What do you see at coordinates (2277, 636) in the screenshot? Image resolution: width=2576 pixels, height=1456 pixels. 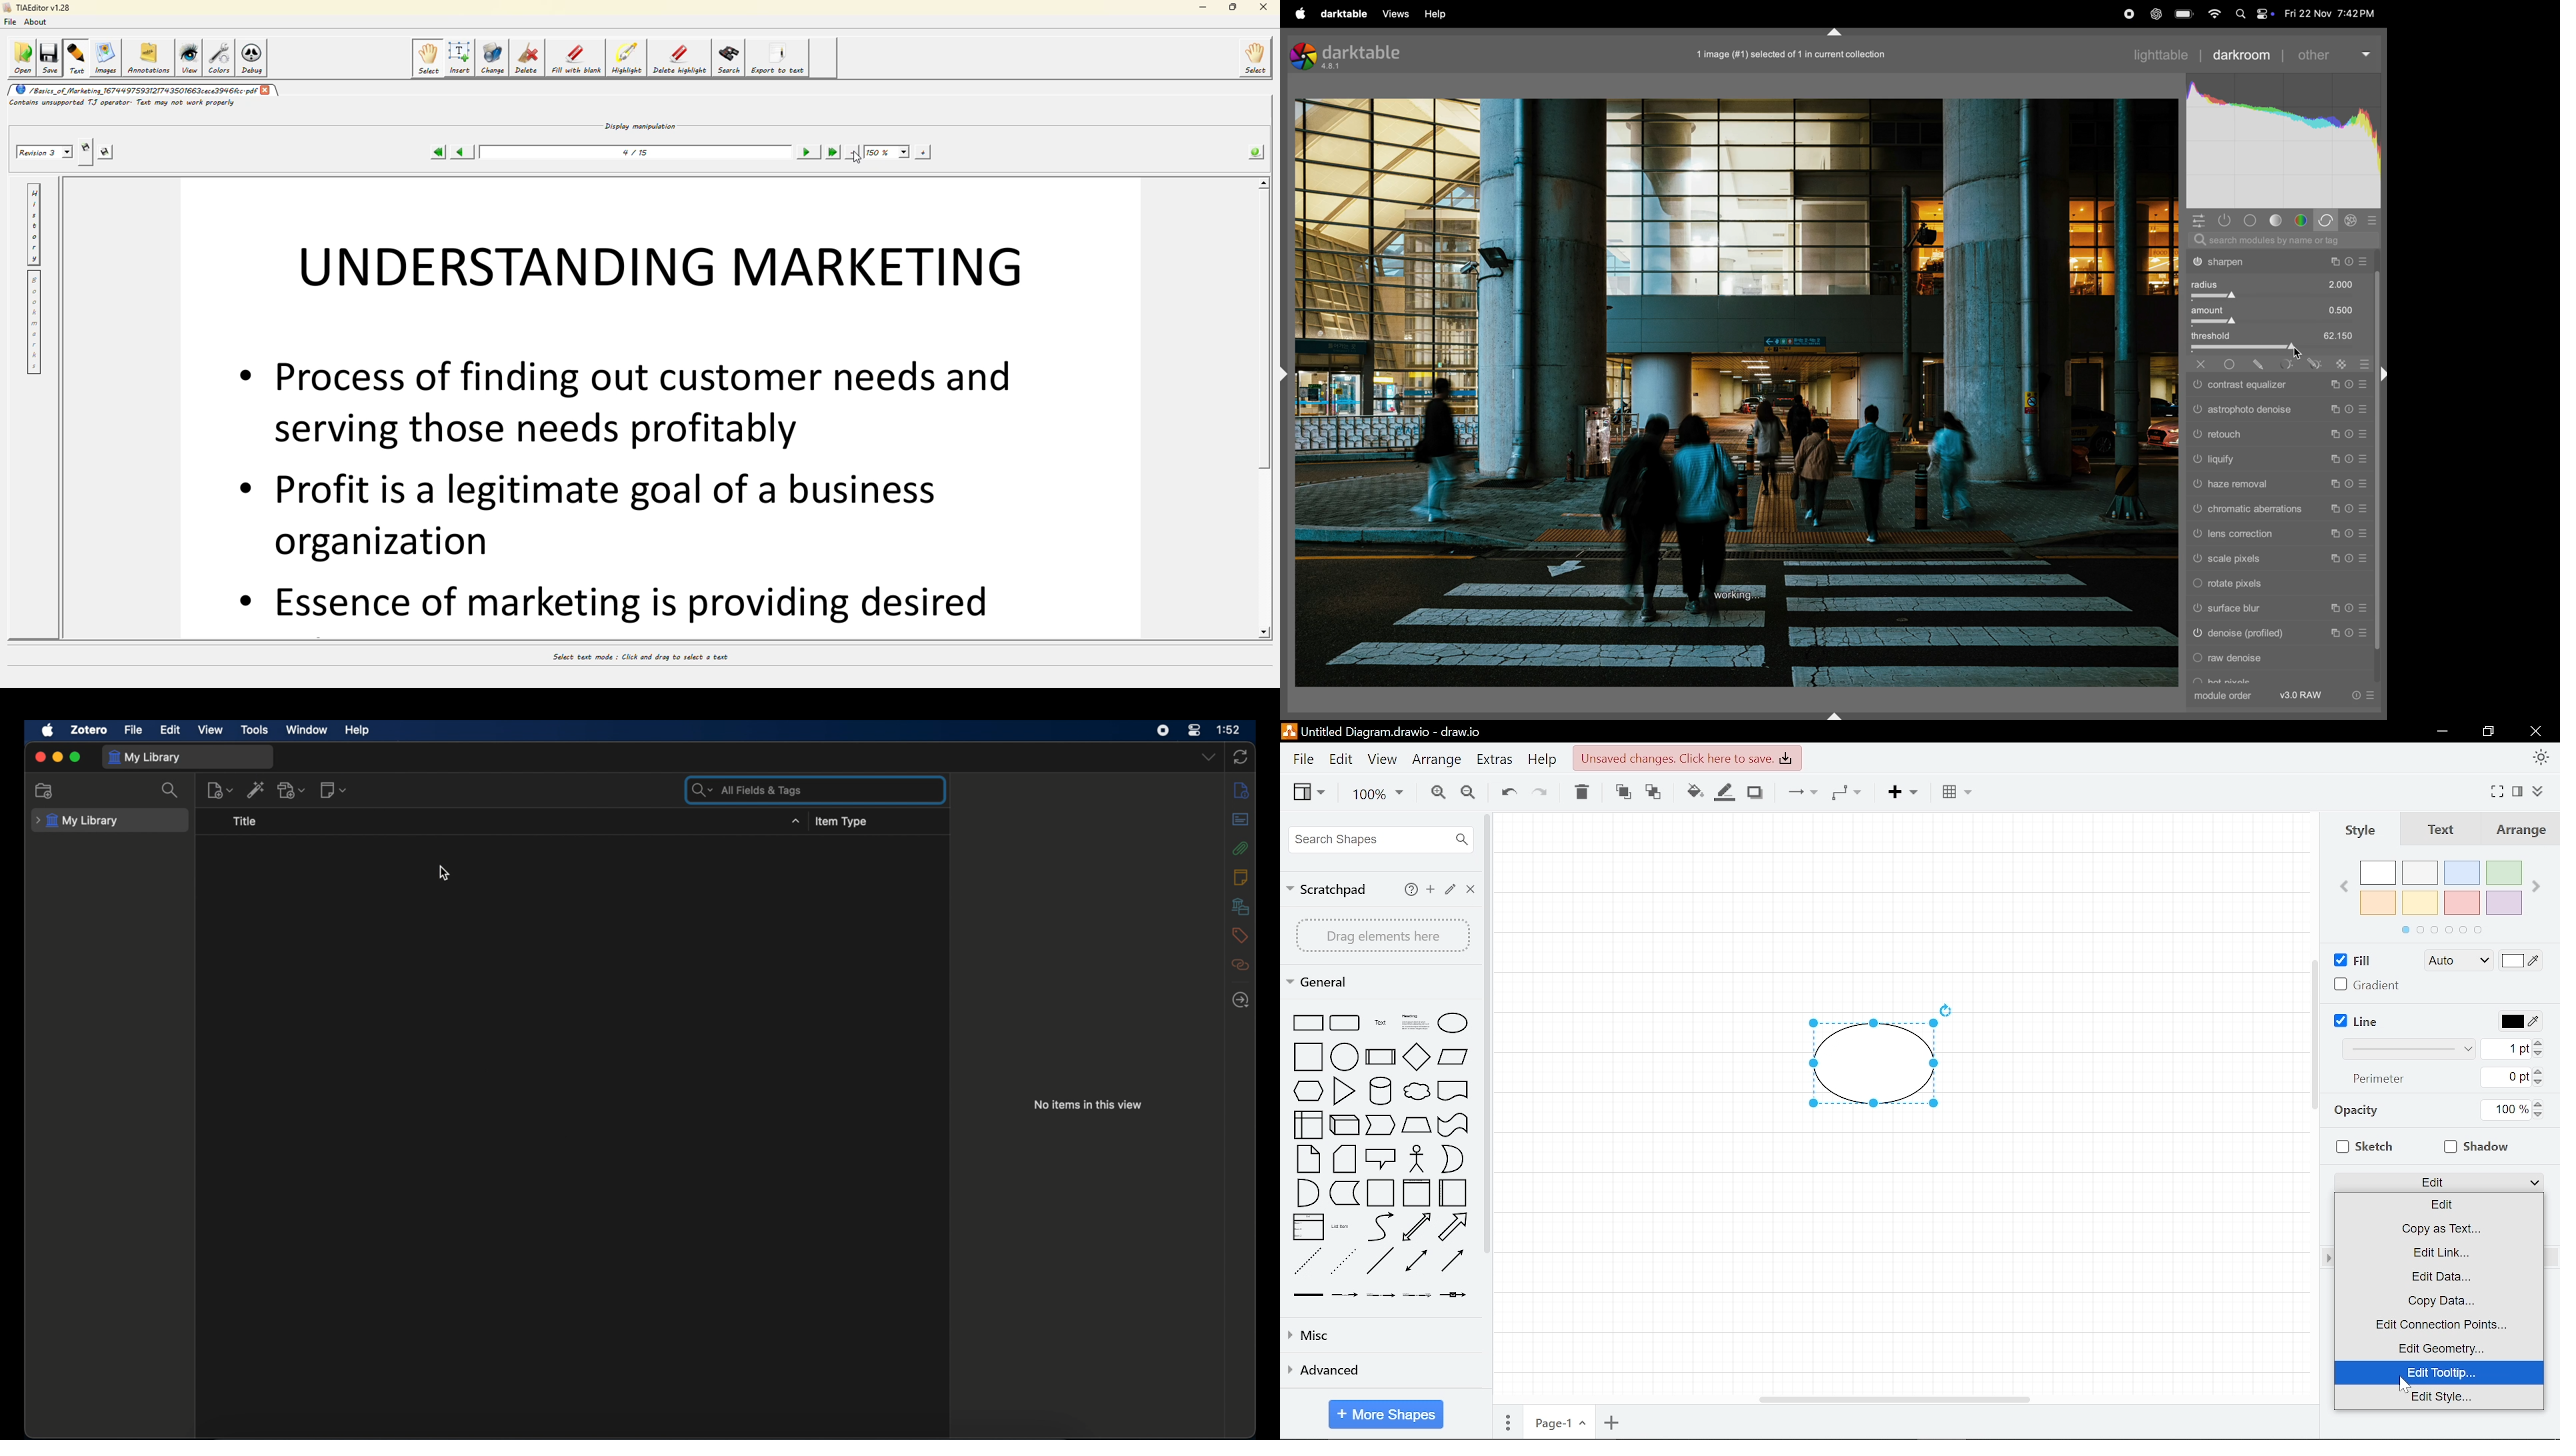 I see `denoise profile` at bounding box center [2277, 636].